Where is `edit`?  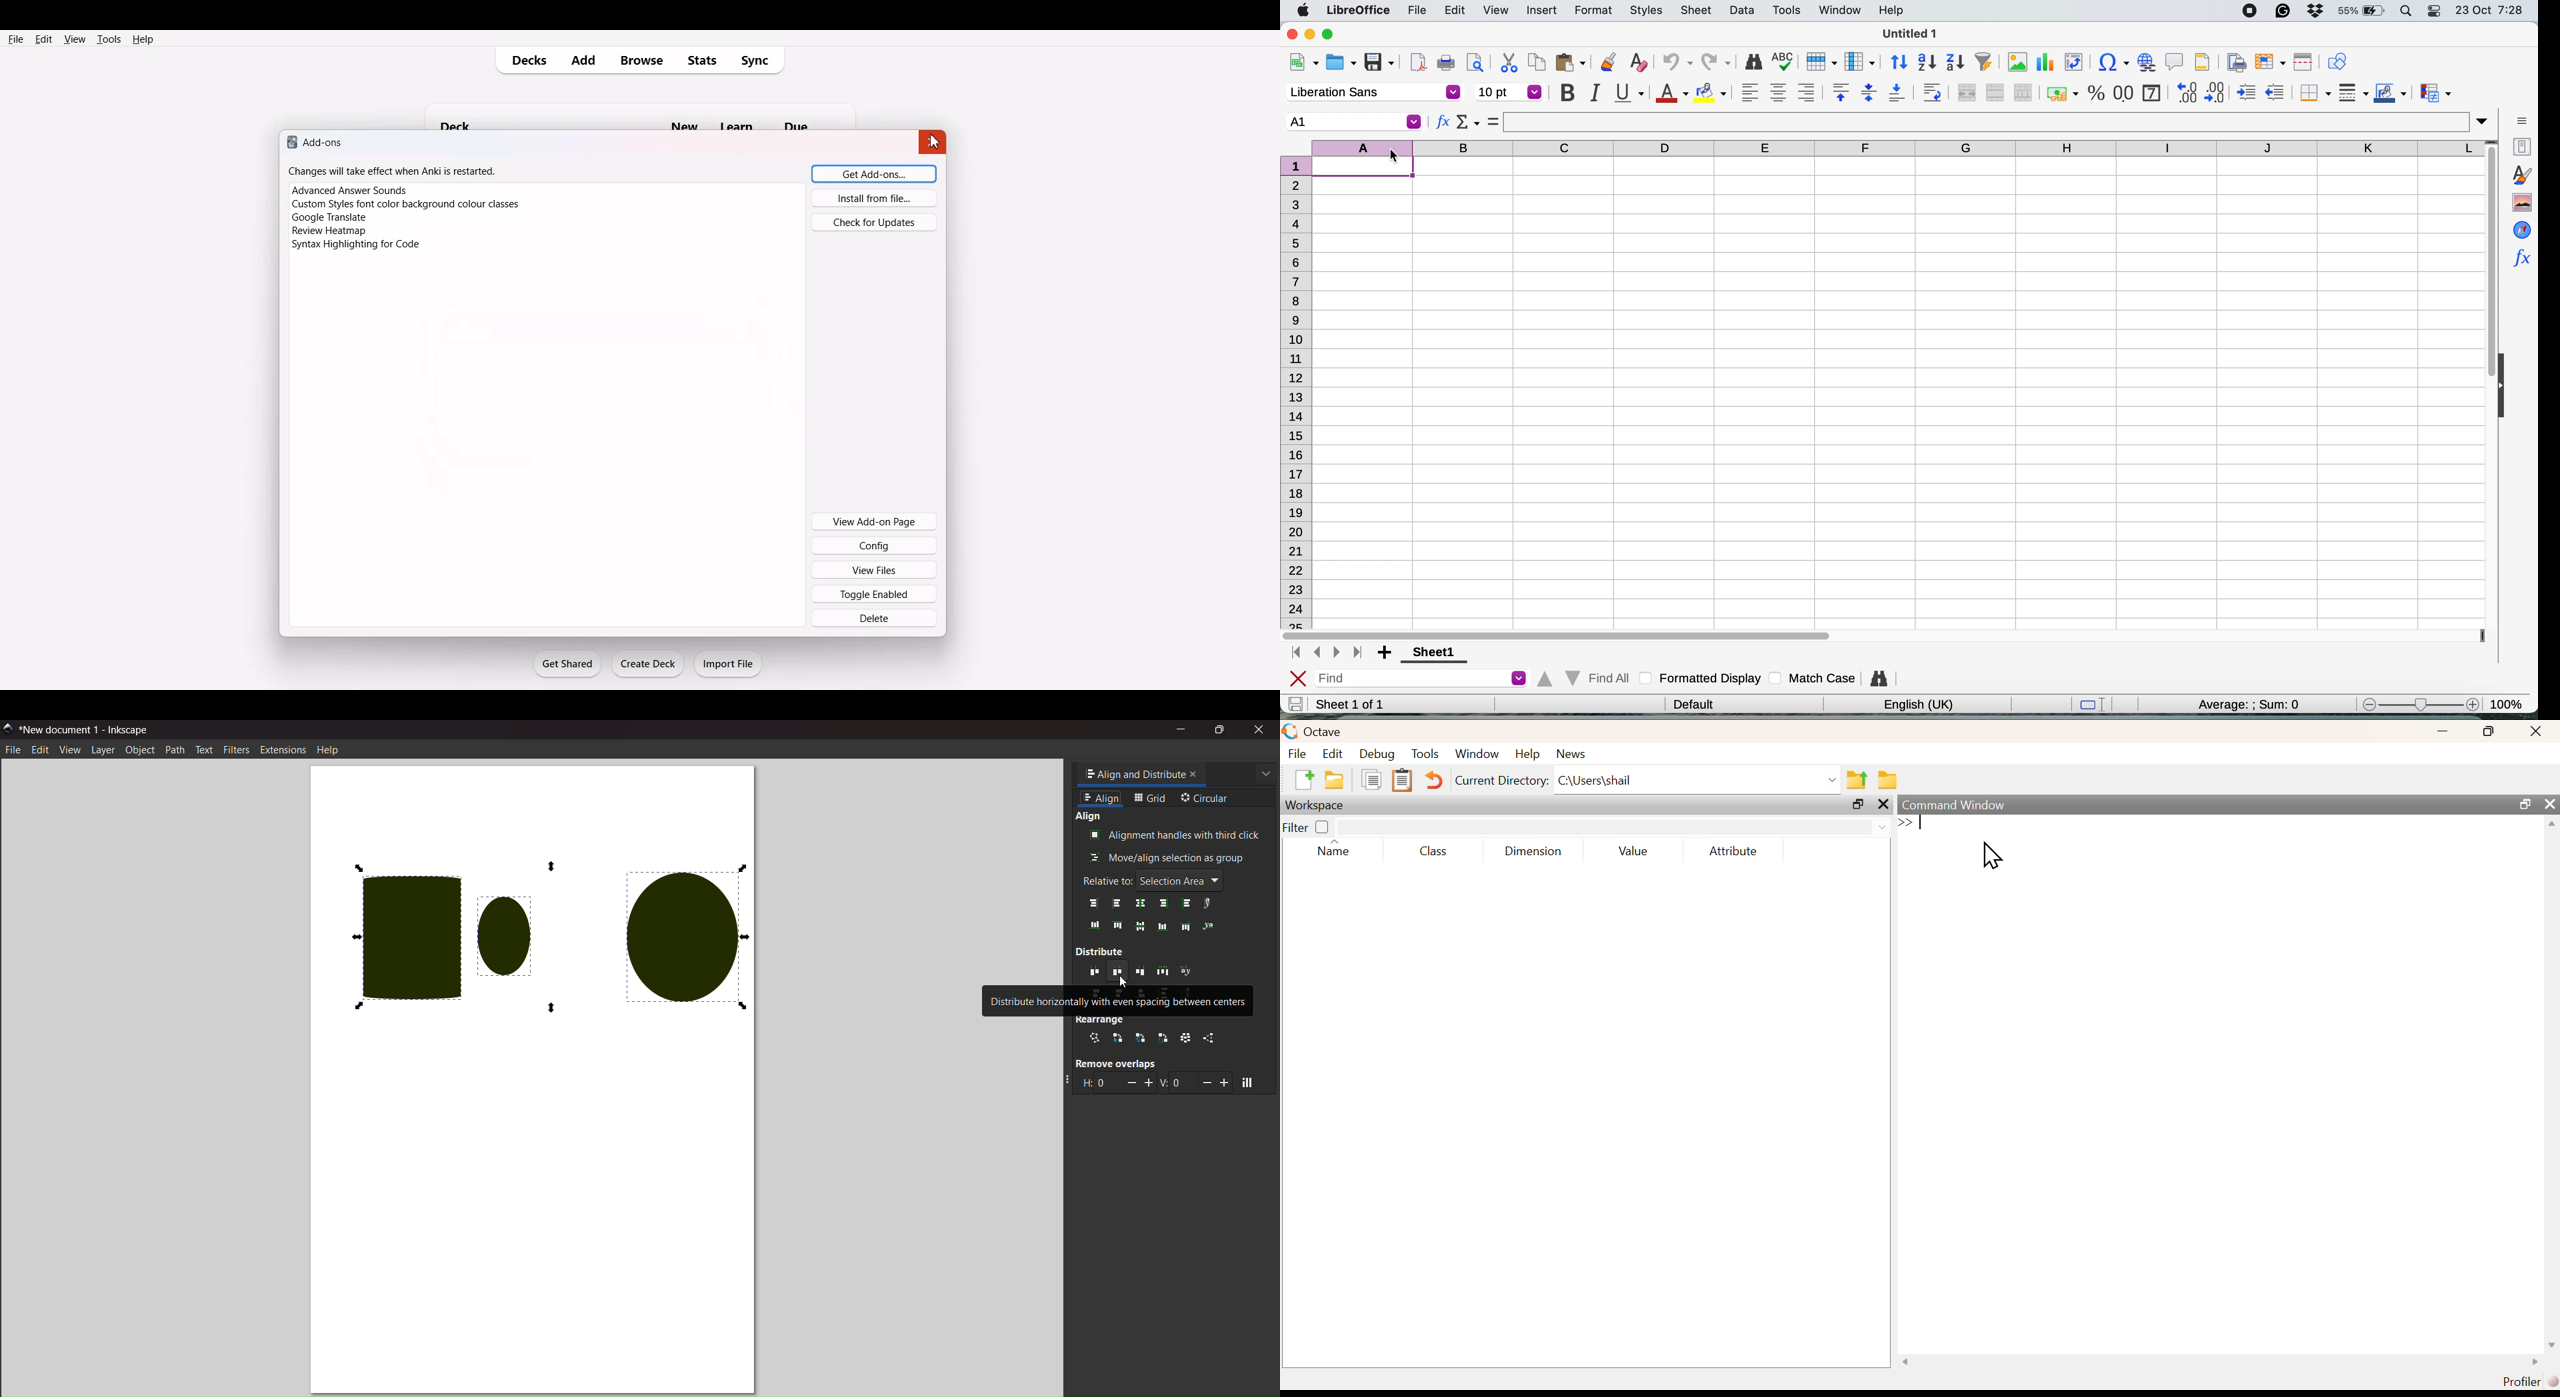 edit is located at coordinates (1455, 11).